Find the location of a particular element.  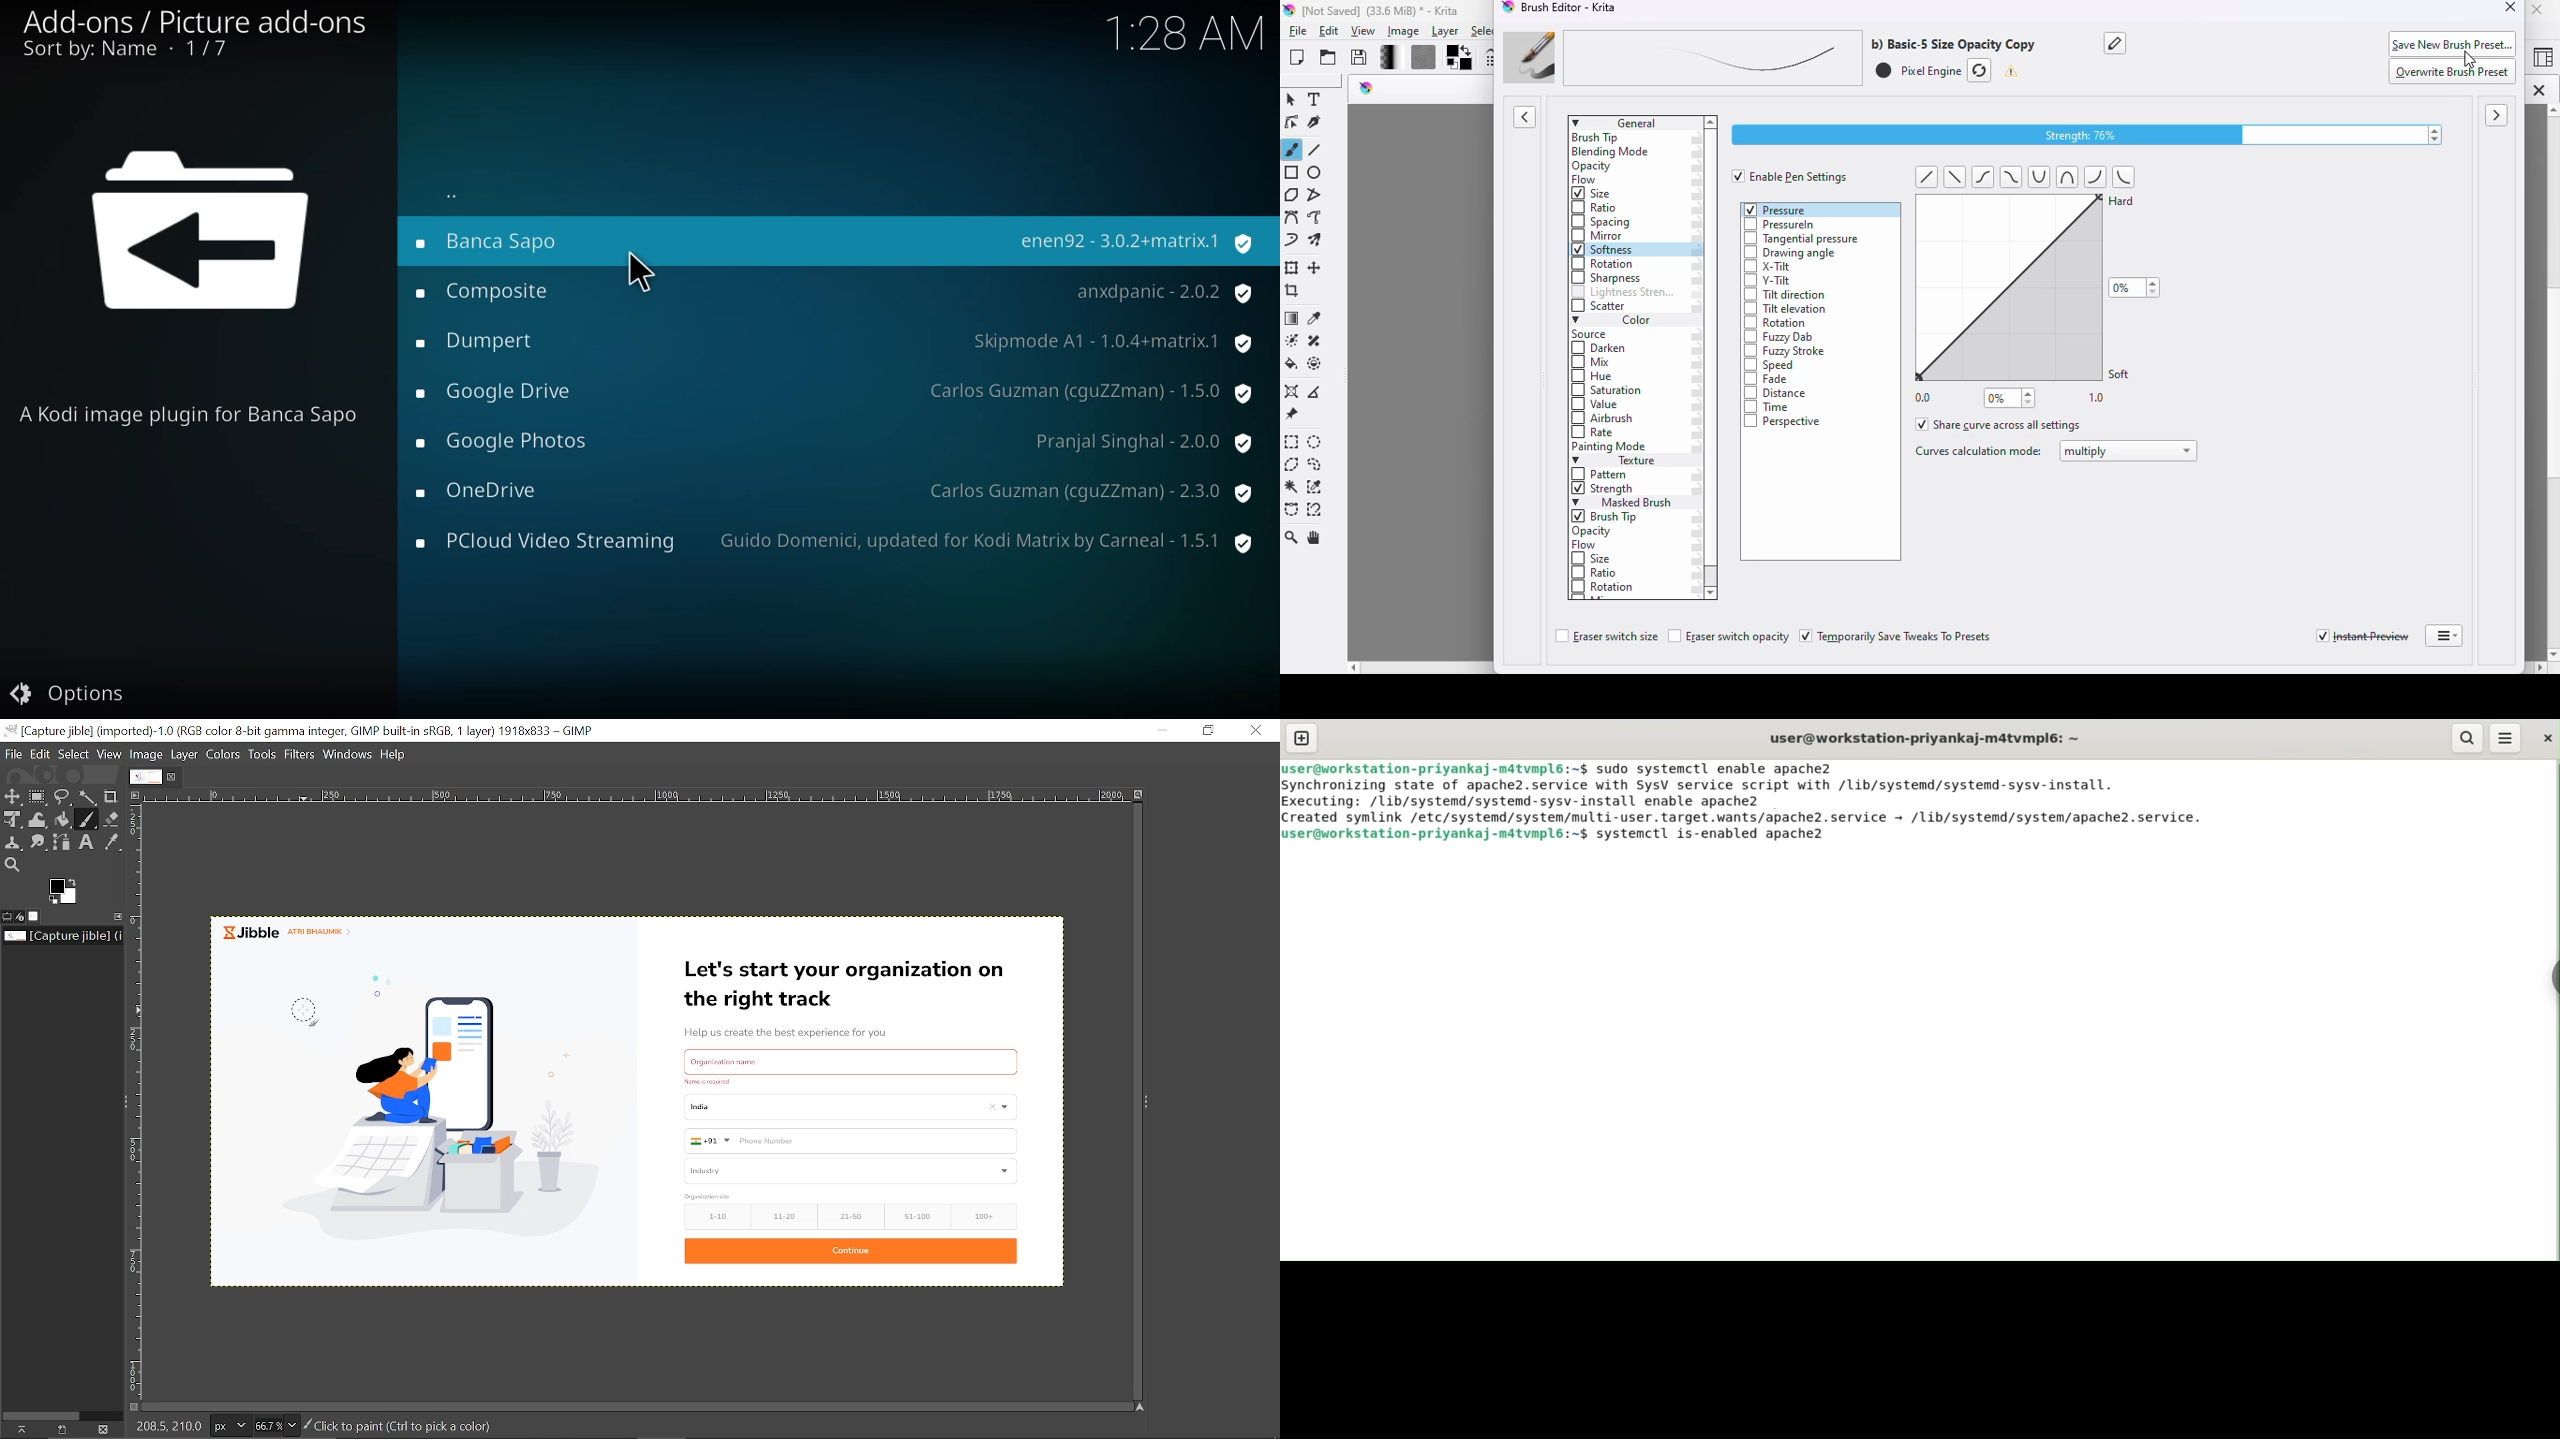

pattern is located at coordinates (1601, 475).